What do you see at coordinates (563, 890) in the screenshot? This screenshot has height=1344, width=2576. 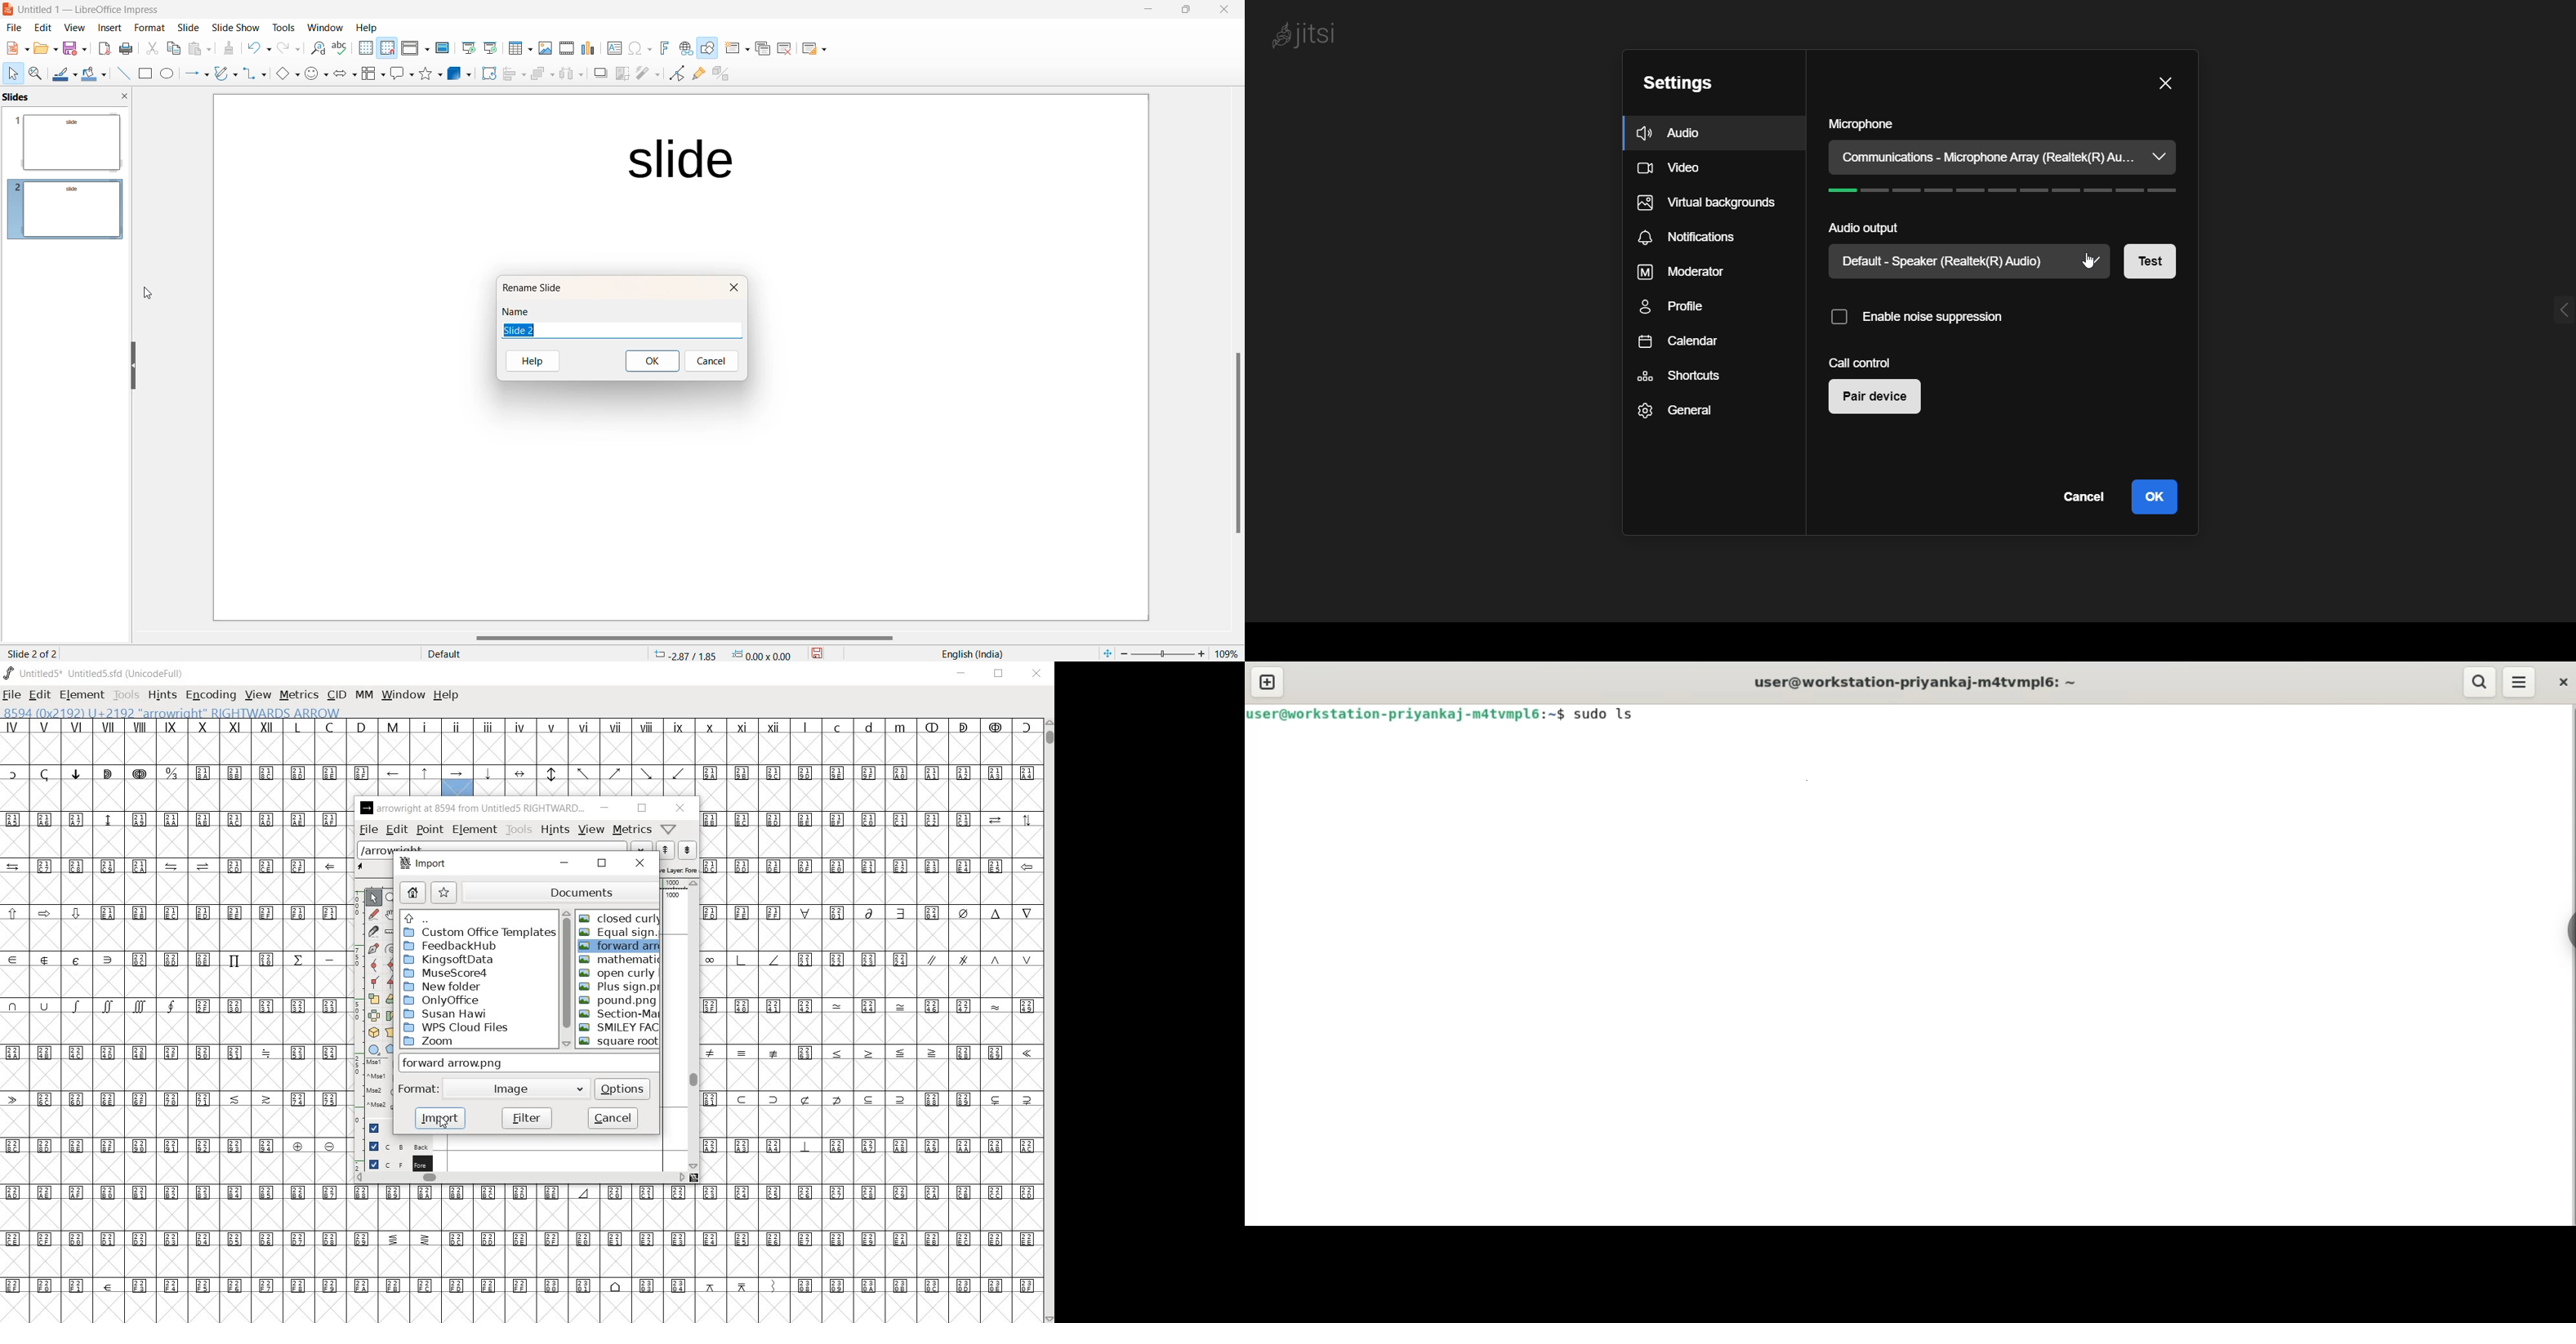 I see `documents` at bounding box center [563, 890].